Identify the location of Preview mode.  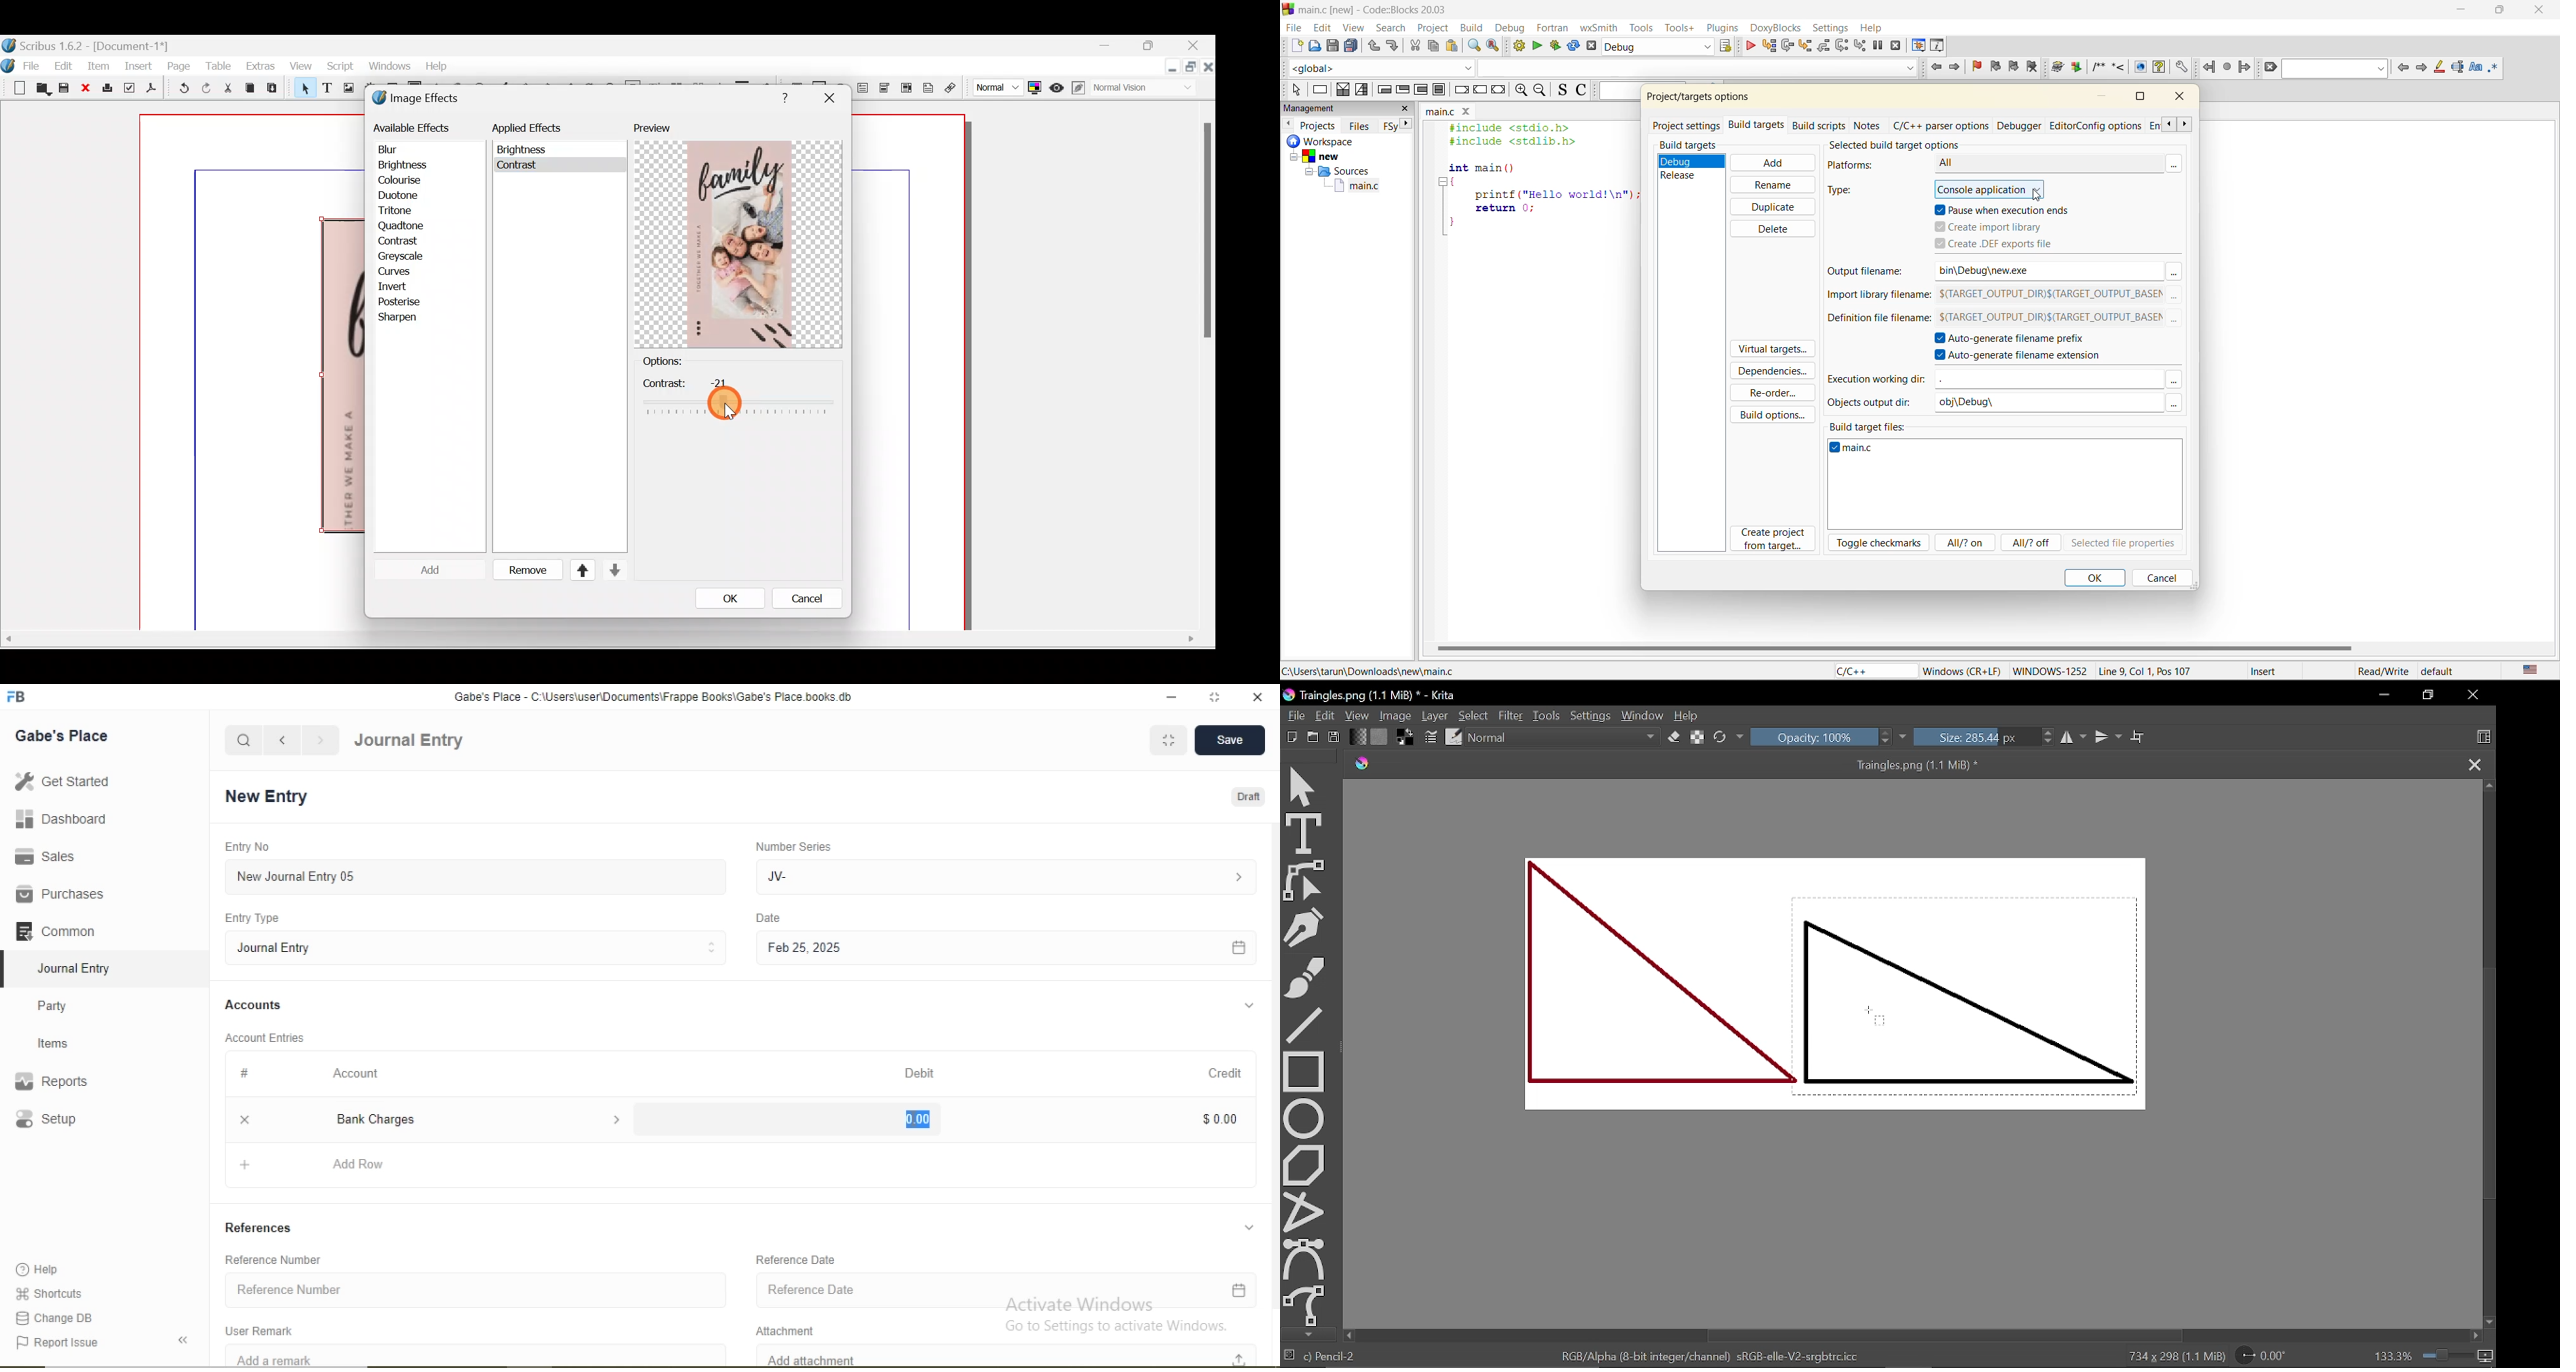
(1057, 85).